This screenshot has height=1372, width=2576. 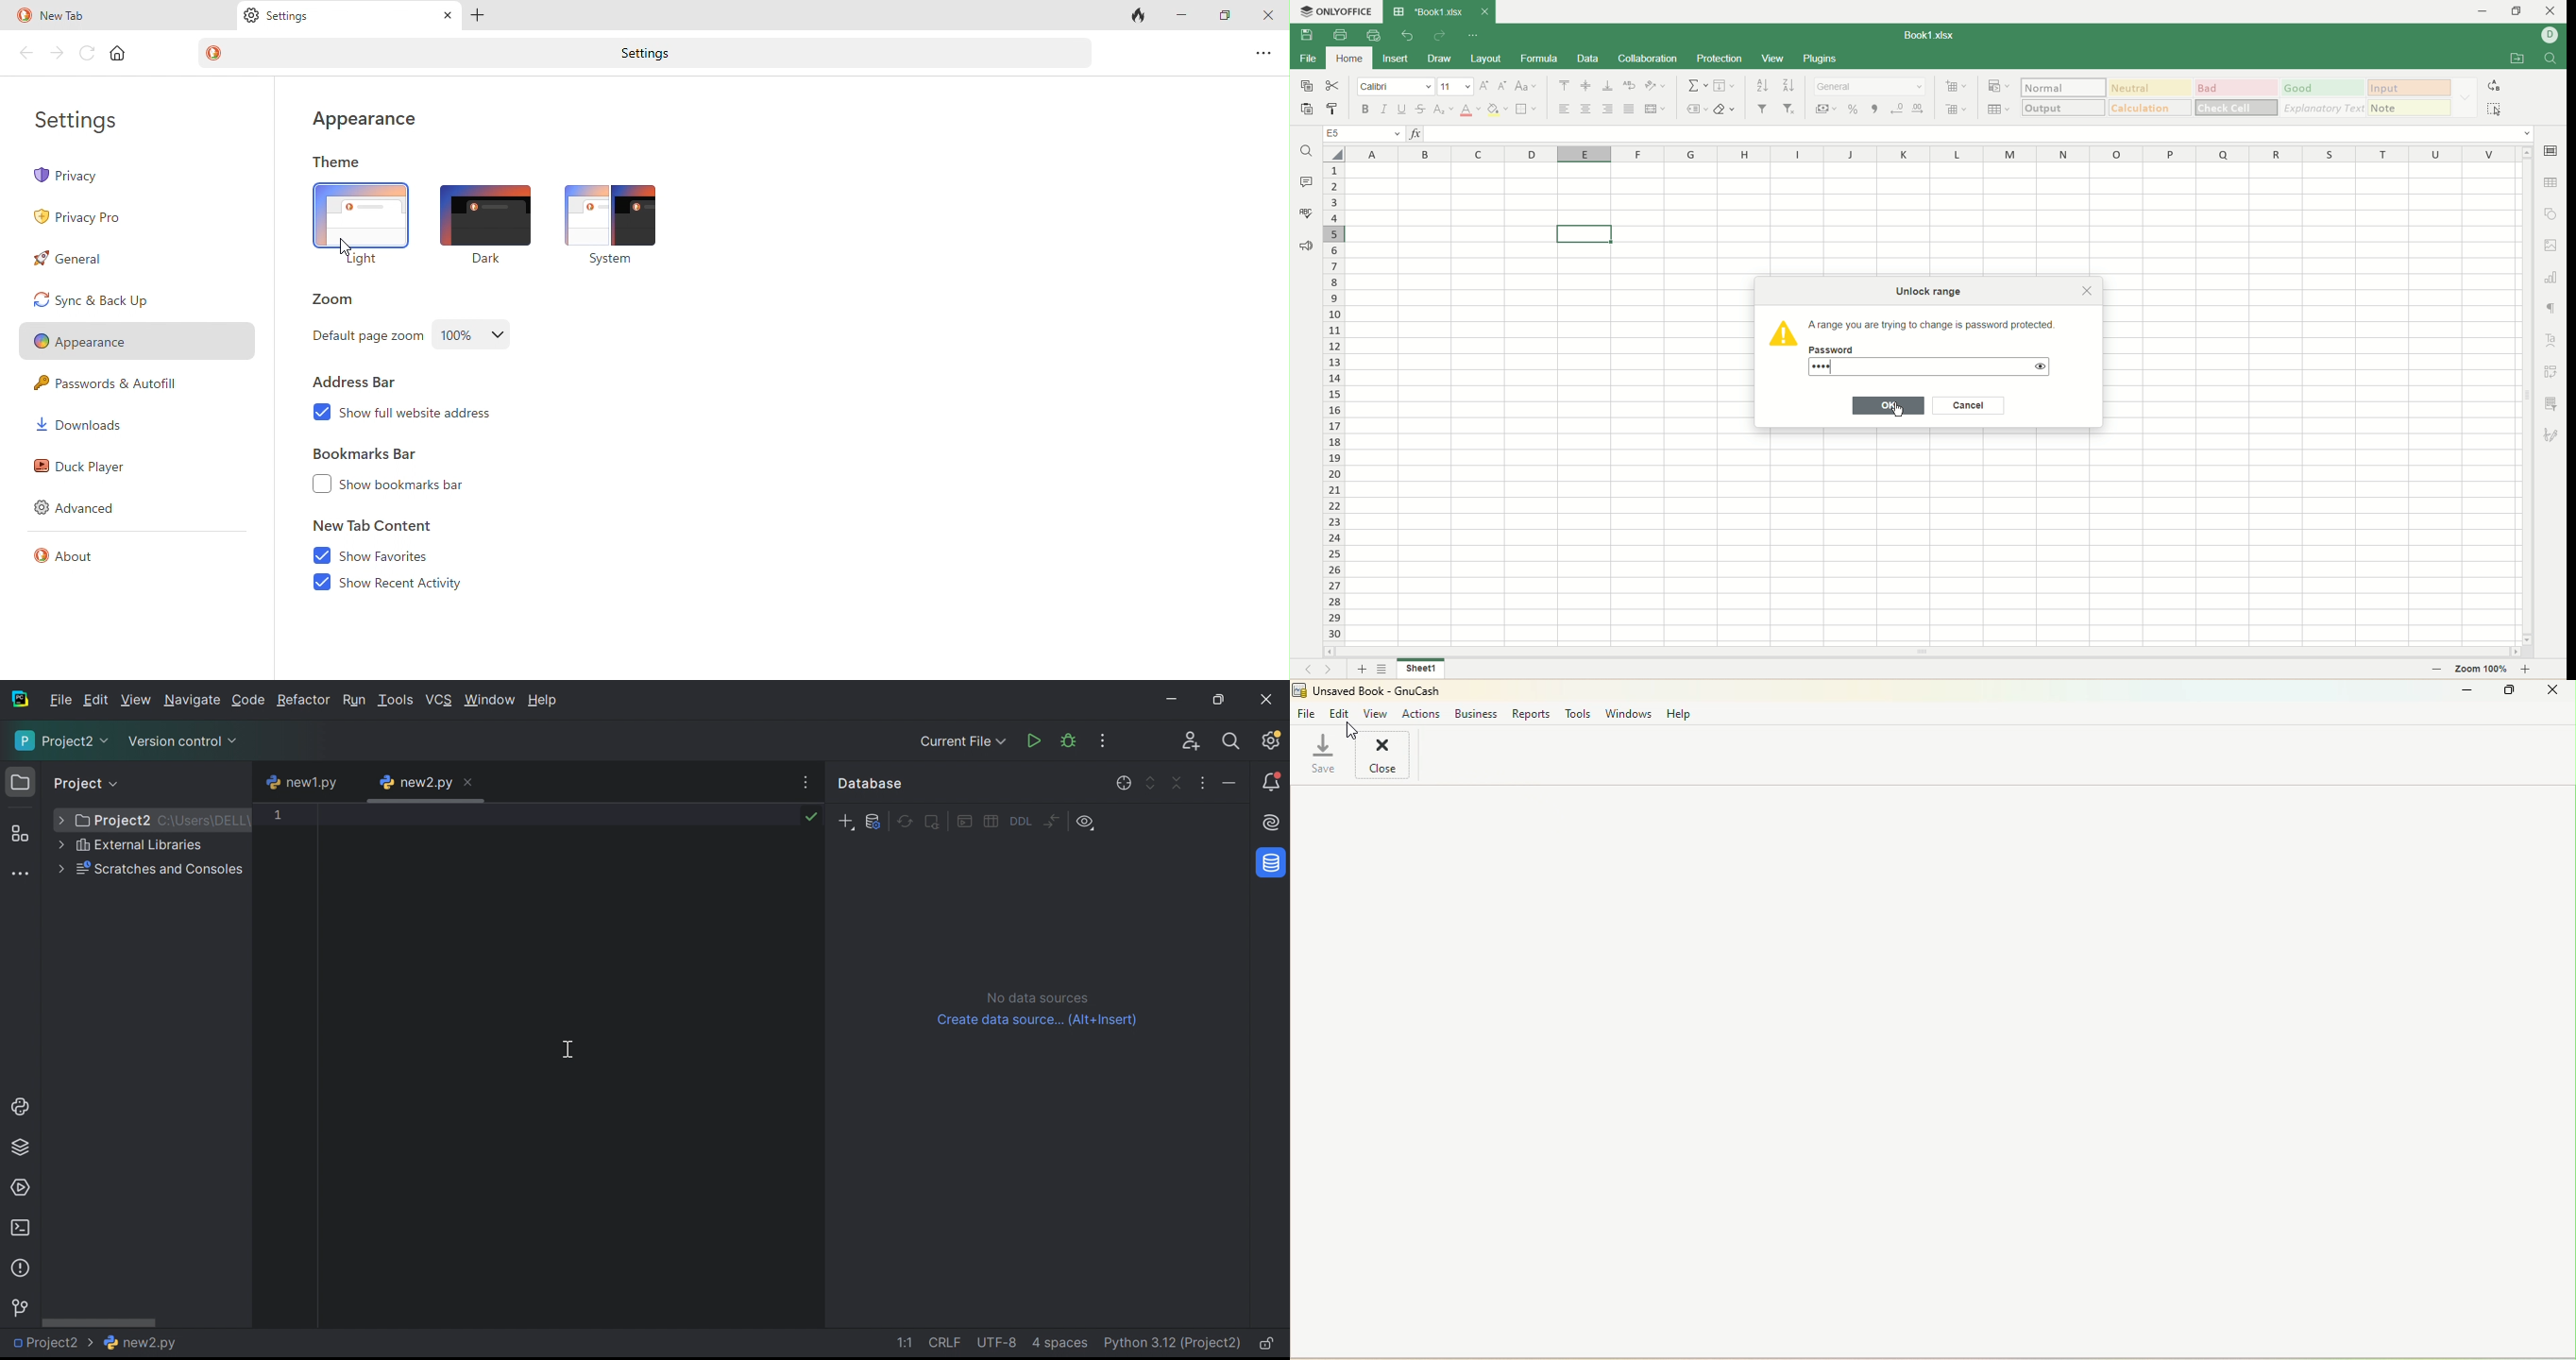 I want to click on close tab and clear data, so click(x=1138, y=15).